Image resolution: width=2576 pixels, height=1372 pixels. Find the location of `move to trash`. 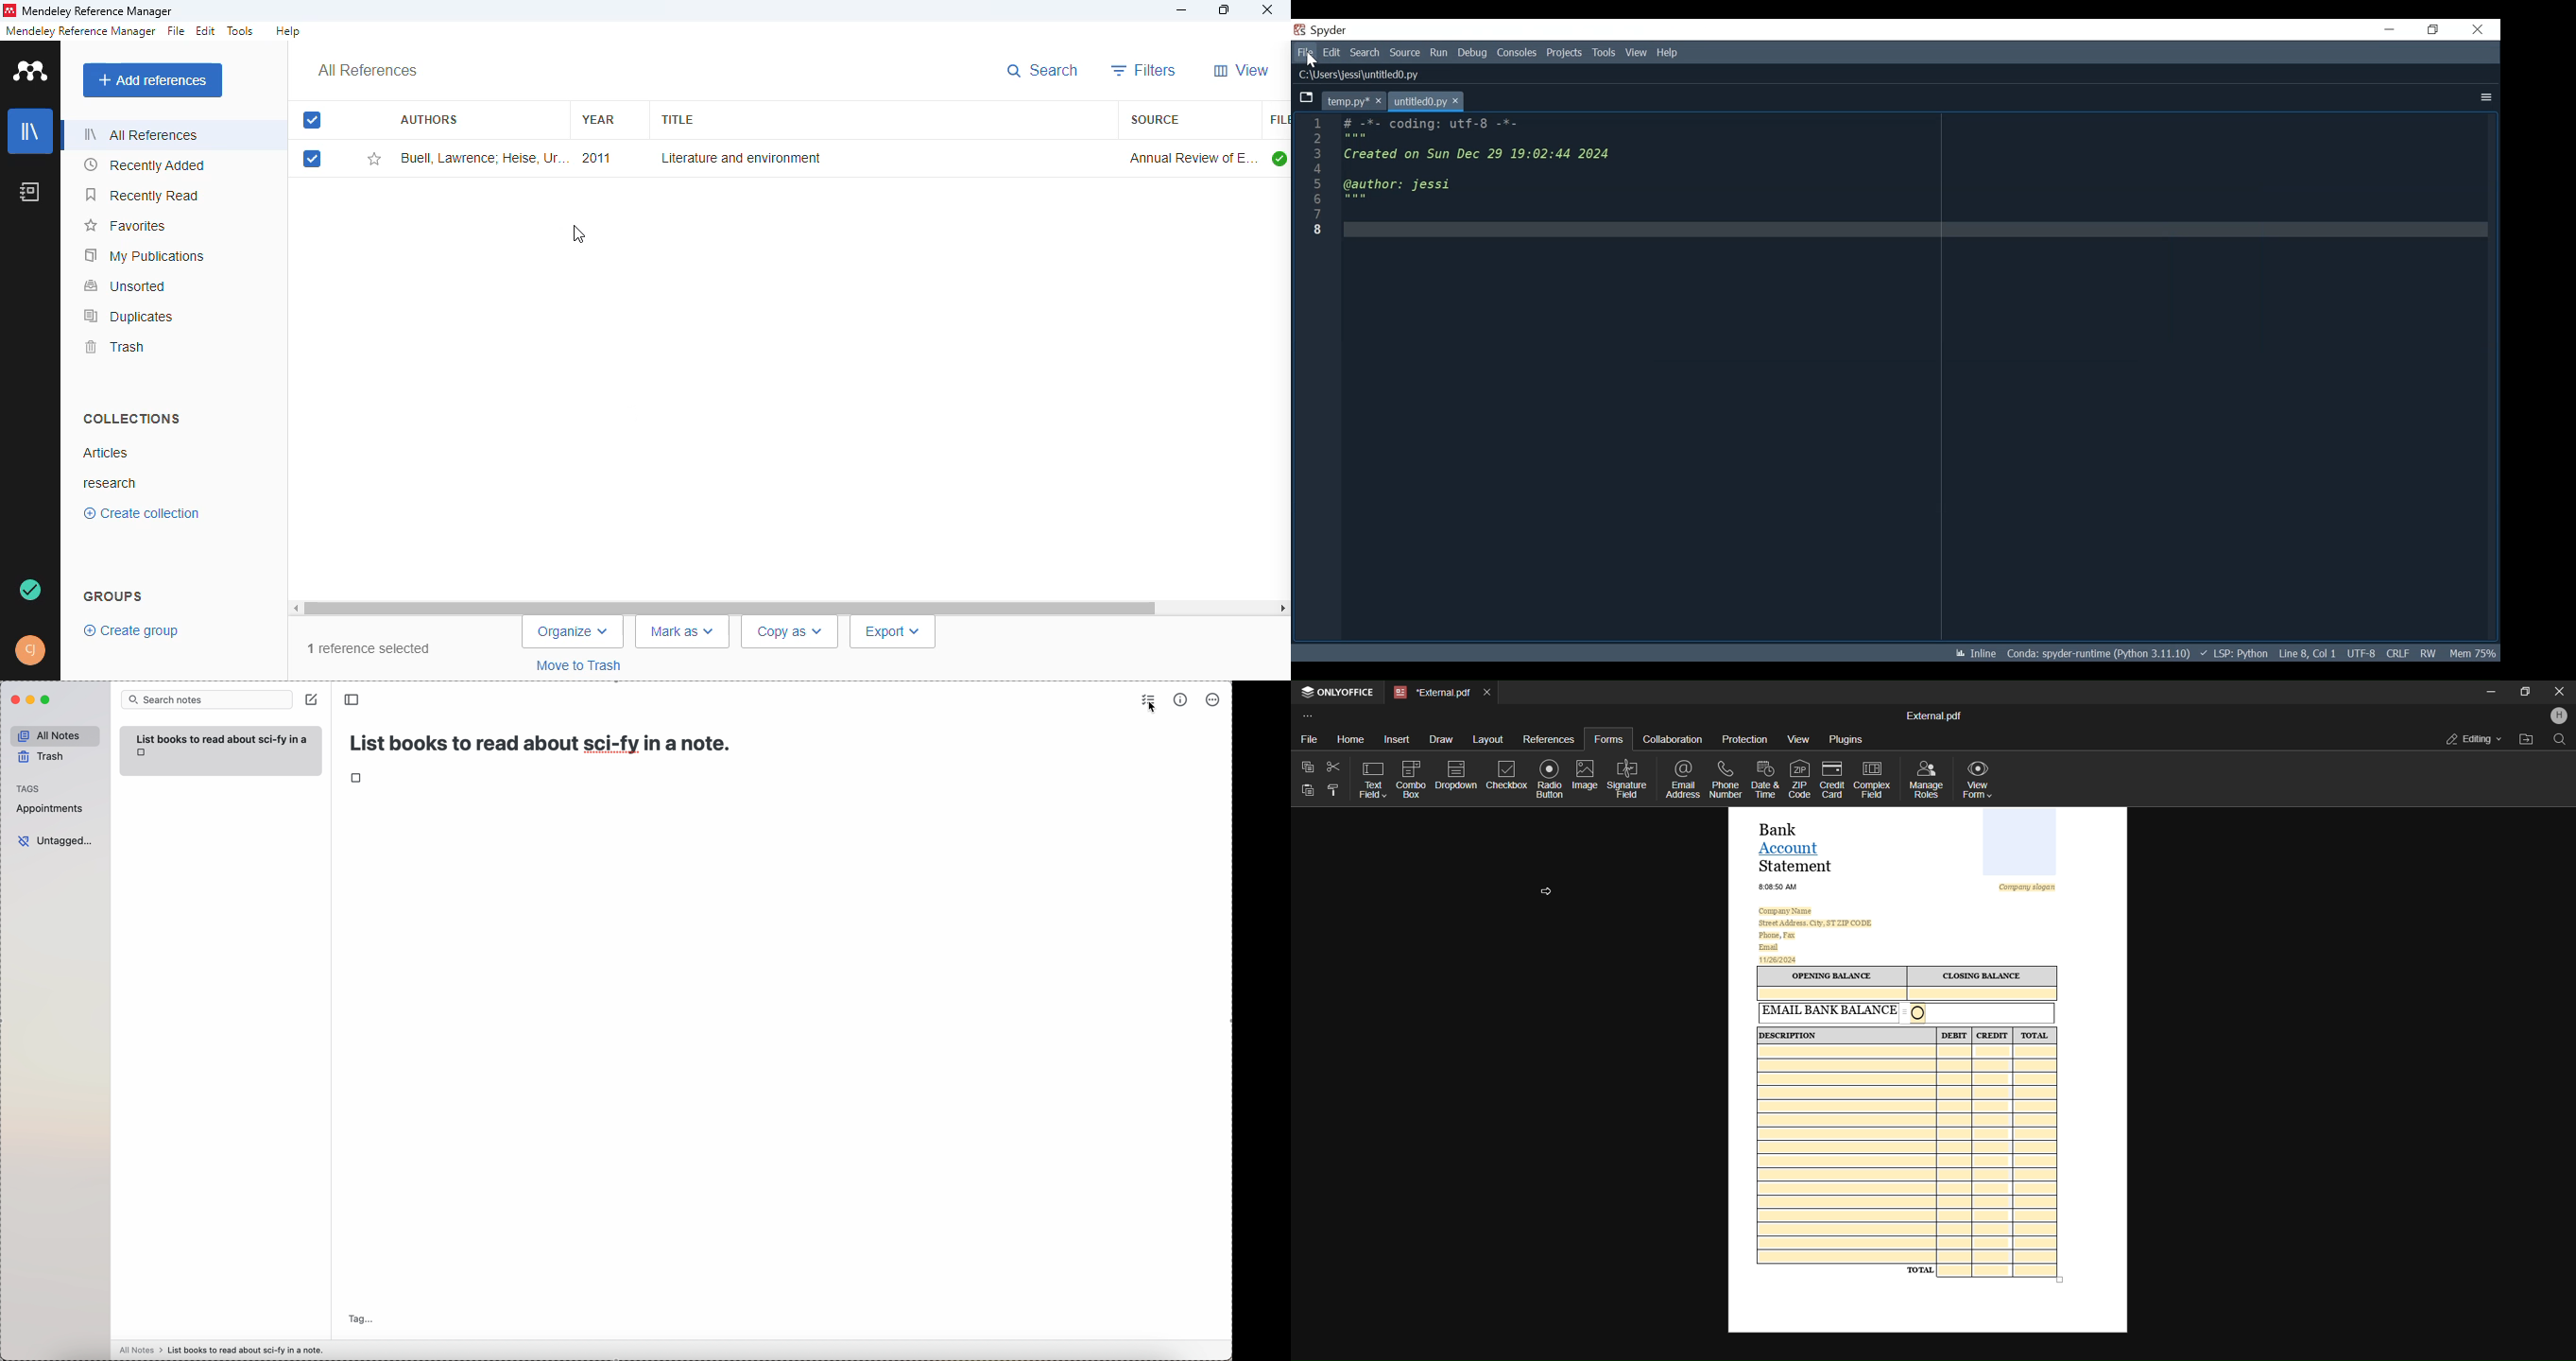

move to trash is located at coordinates (576, 665).